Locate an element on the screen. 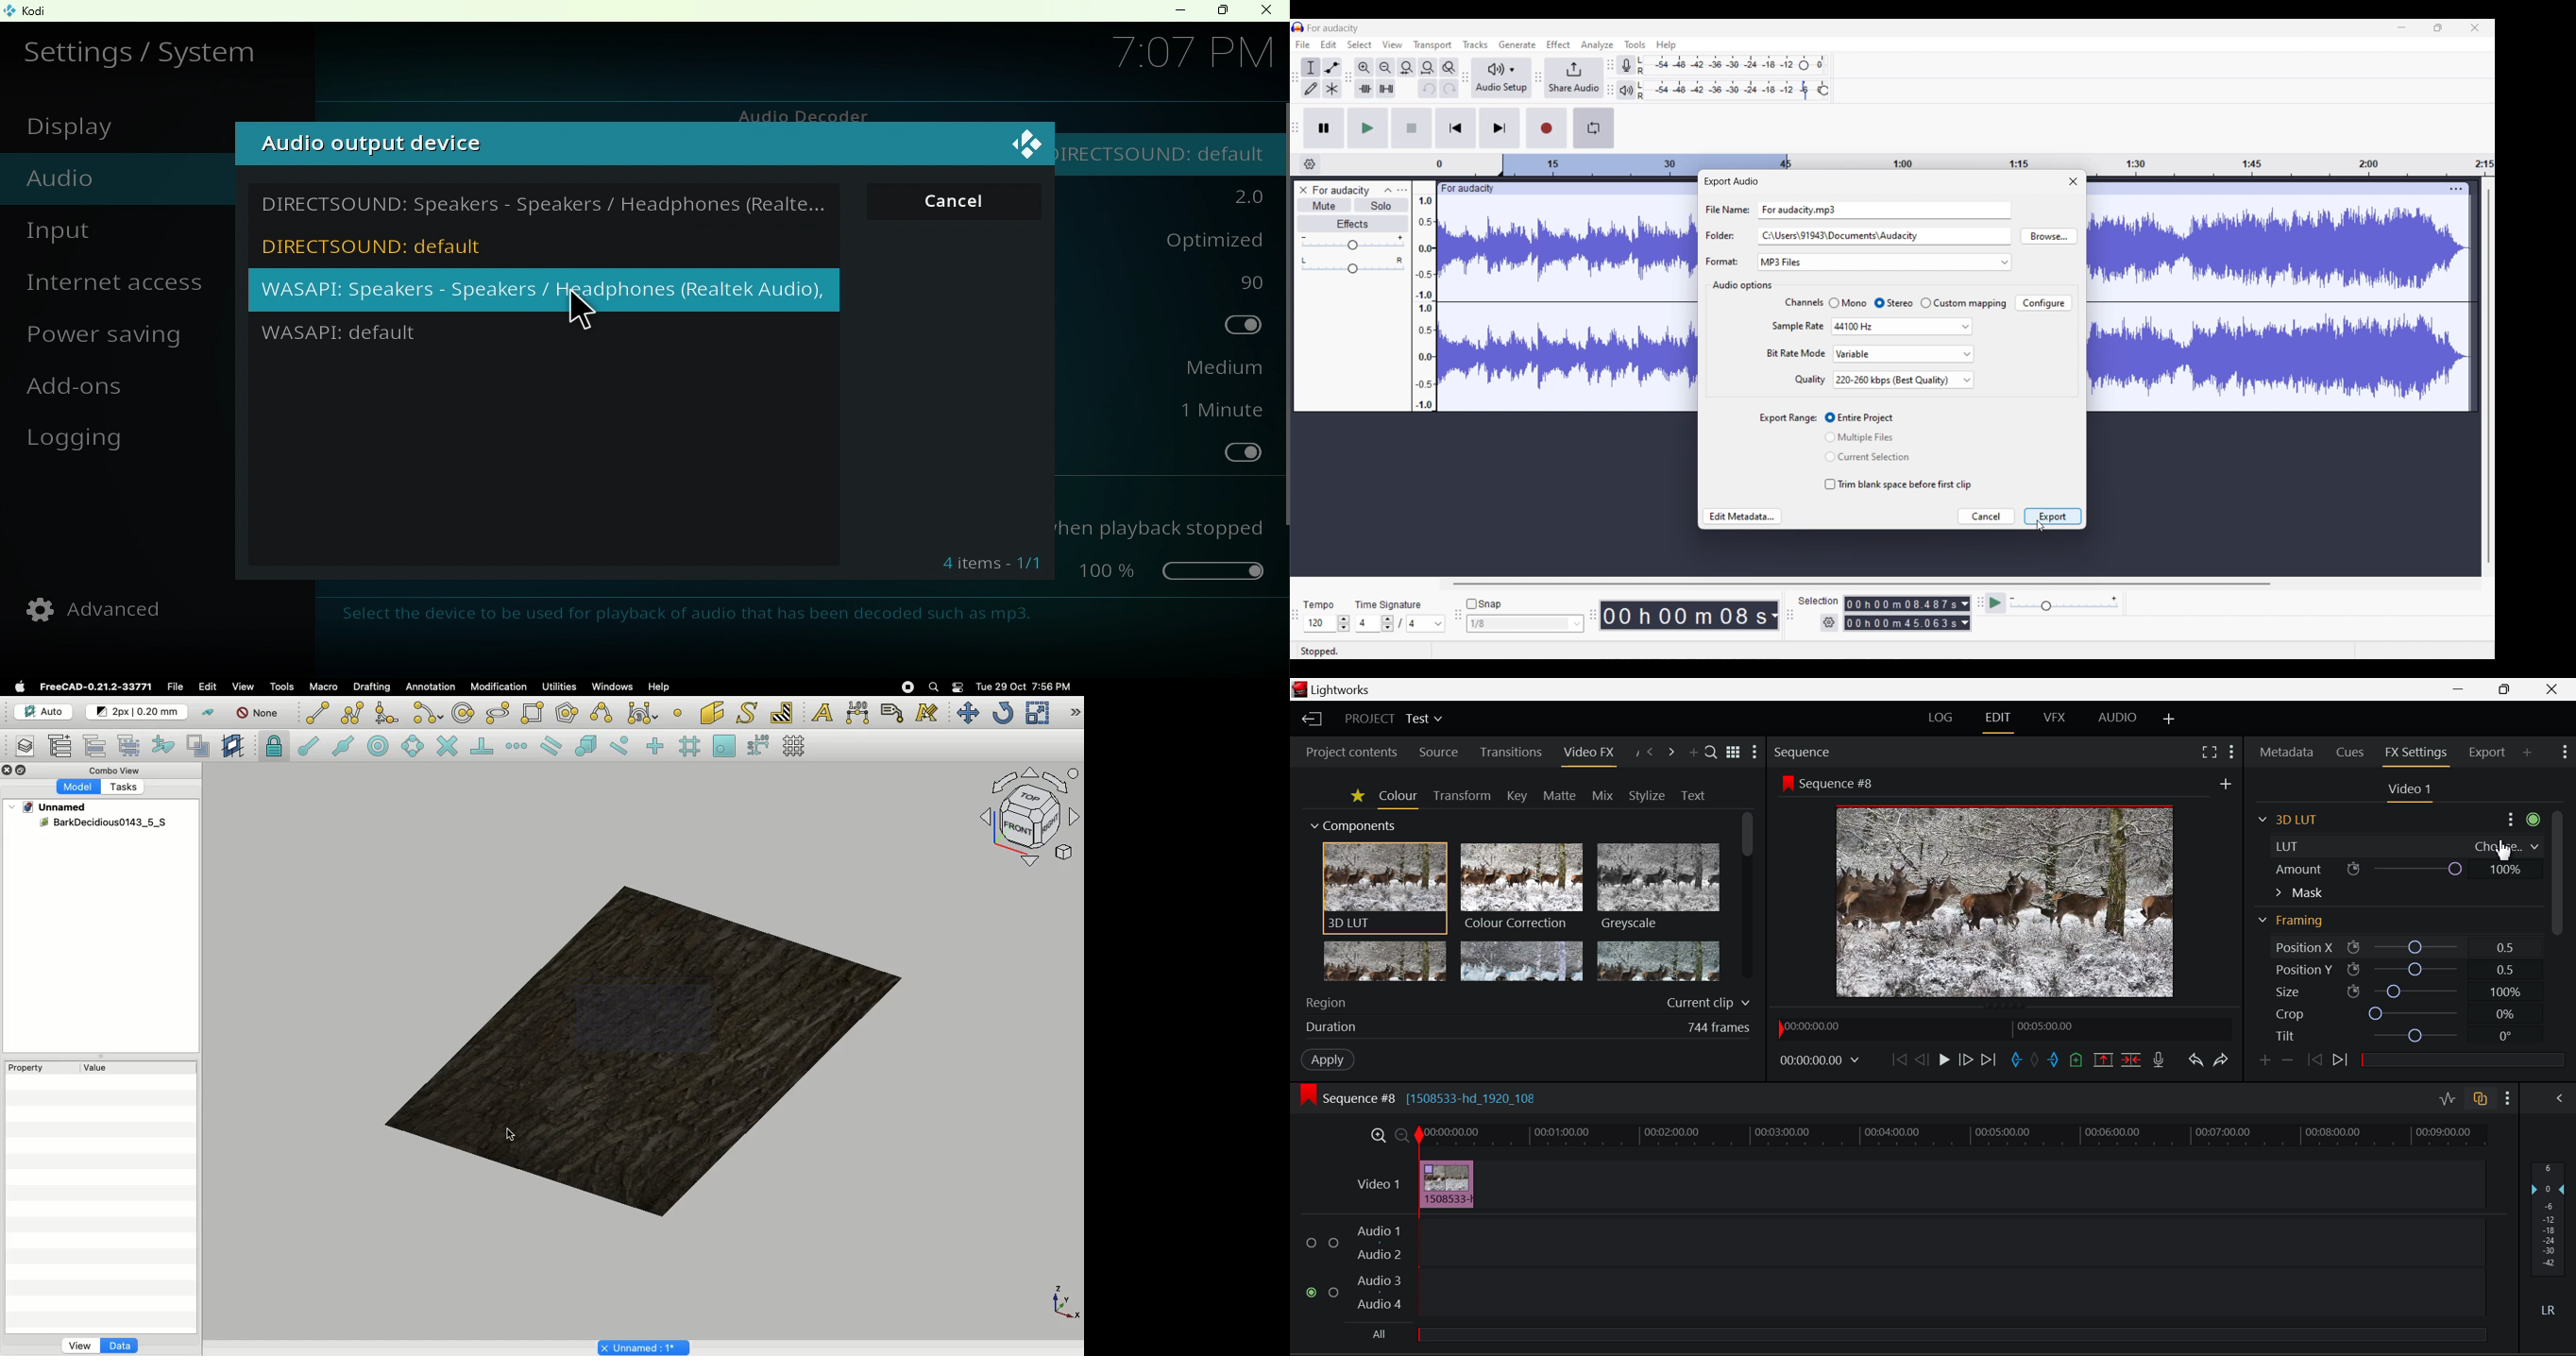 The width and height of the screenshot is (2576, 1372). Mark Cue is located at coordinates (2075, 1059).